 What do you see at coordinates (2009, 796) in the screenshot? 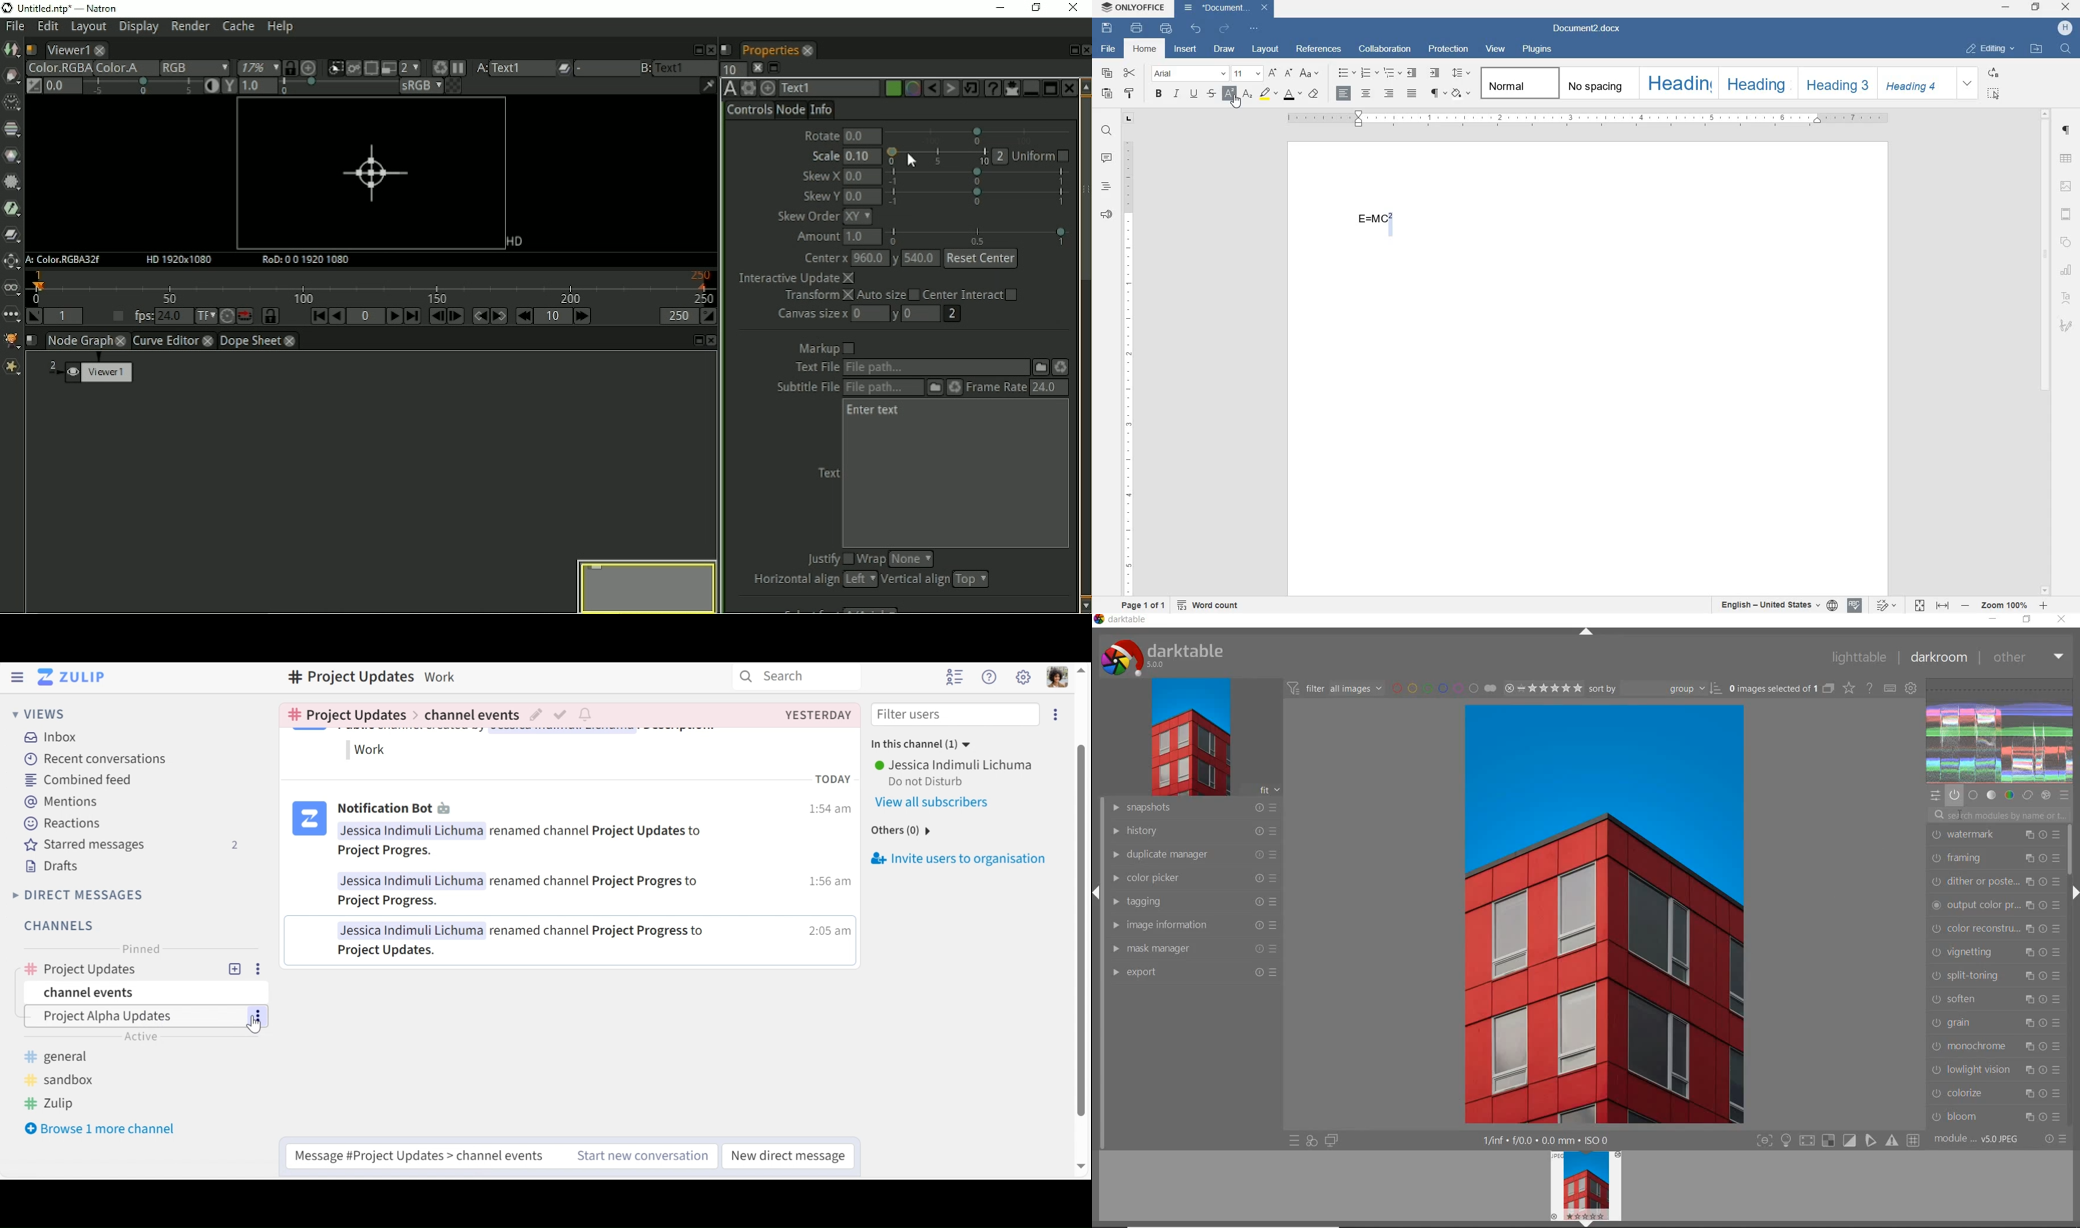
I see `color` at bounding box center [2009, 796].